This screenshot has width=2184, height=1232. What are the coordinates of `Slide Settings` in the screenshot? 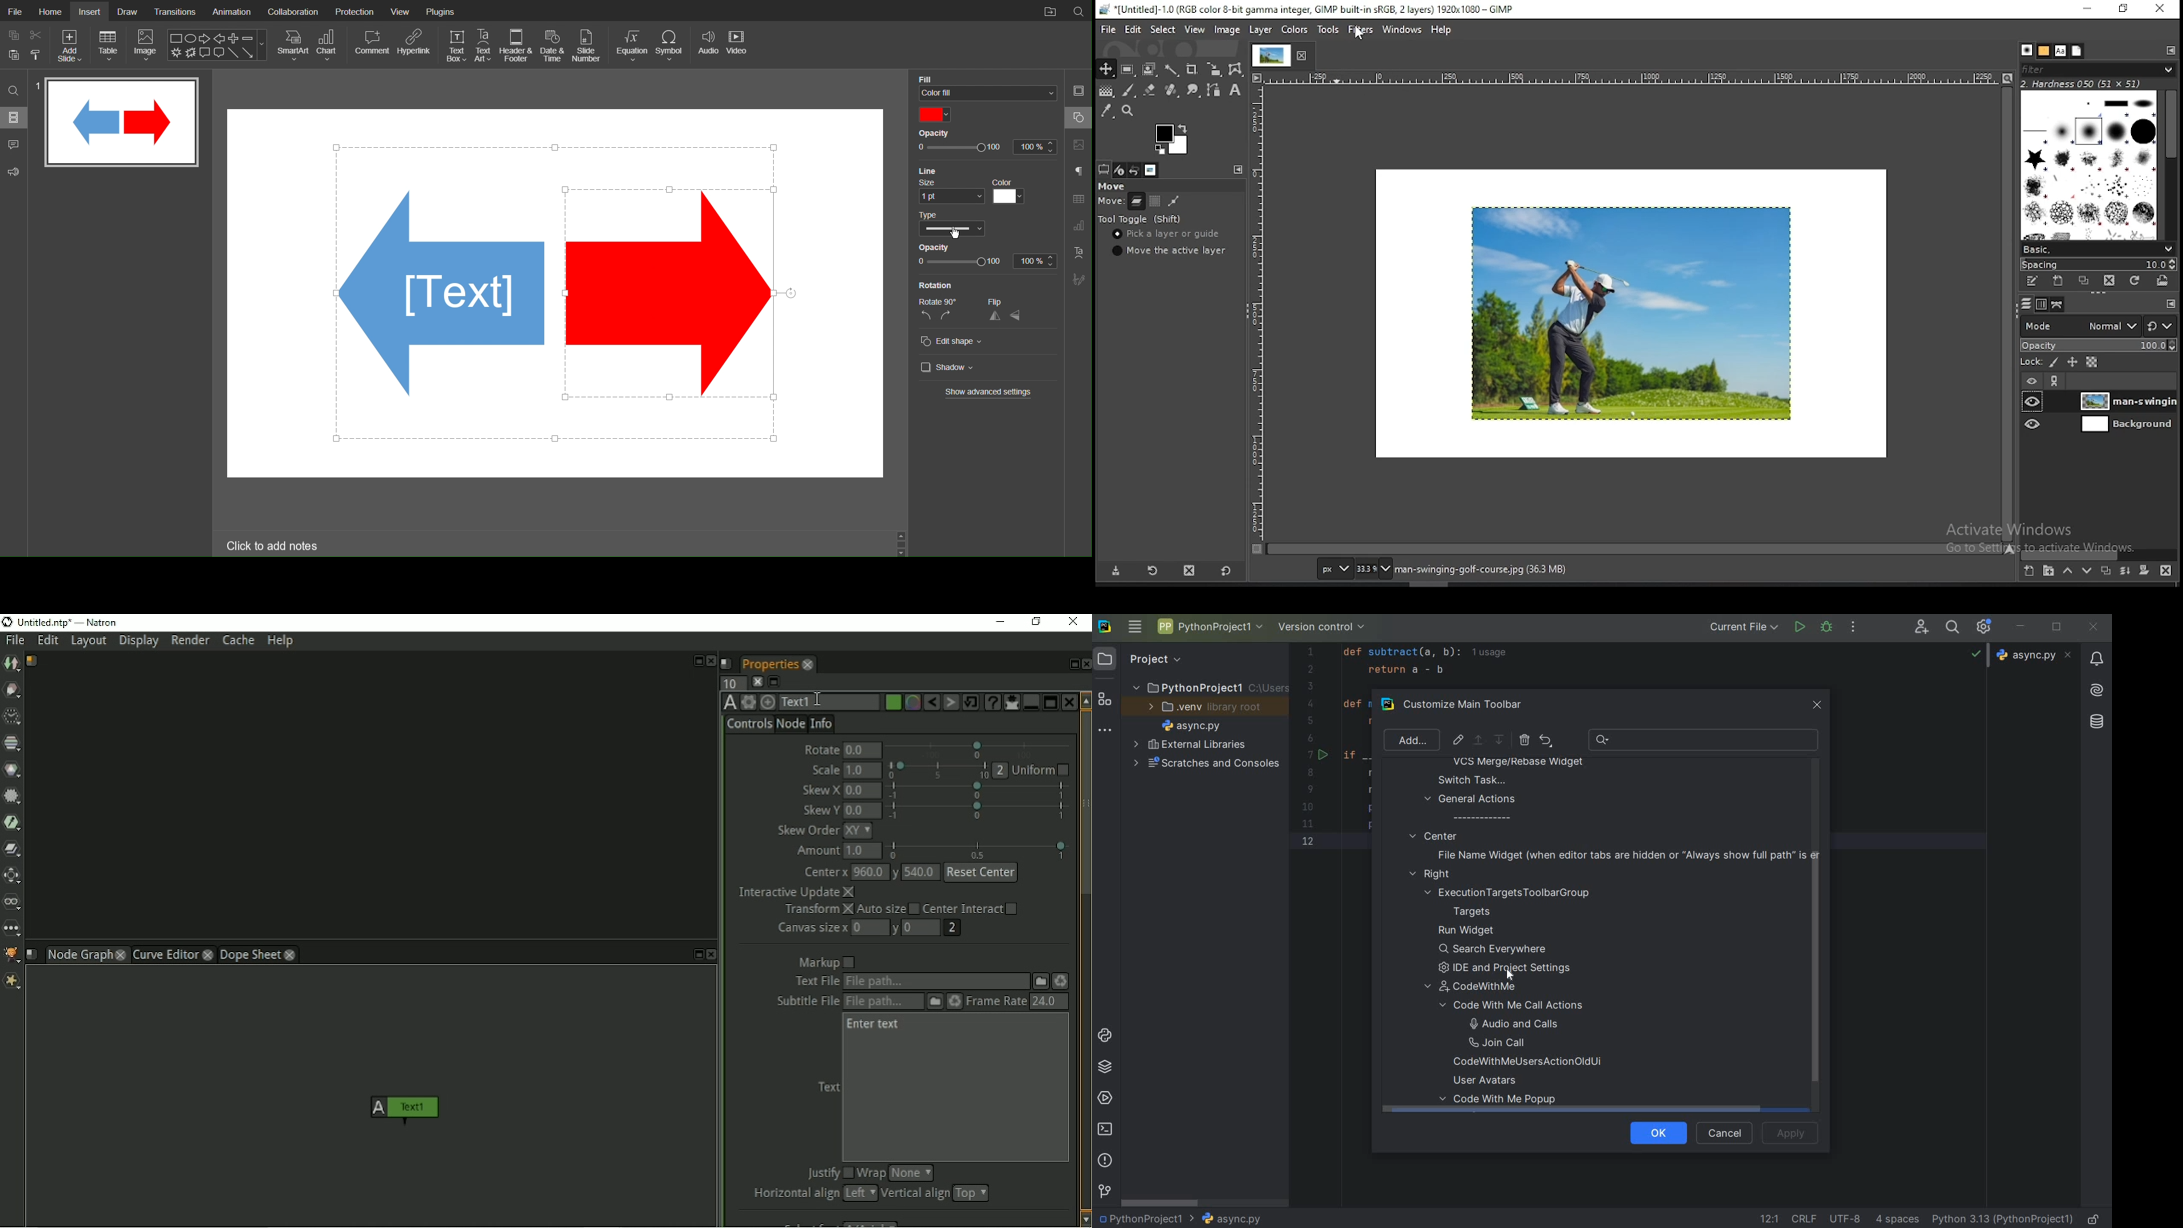 It's located at (1079, 91).